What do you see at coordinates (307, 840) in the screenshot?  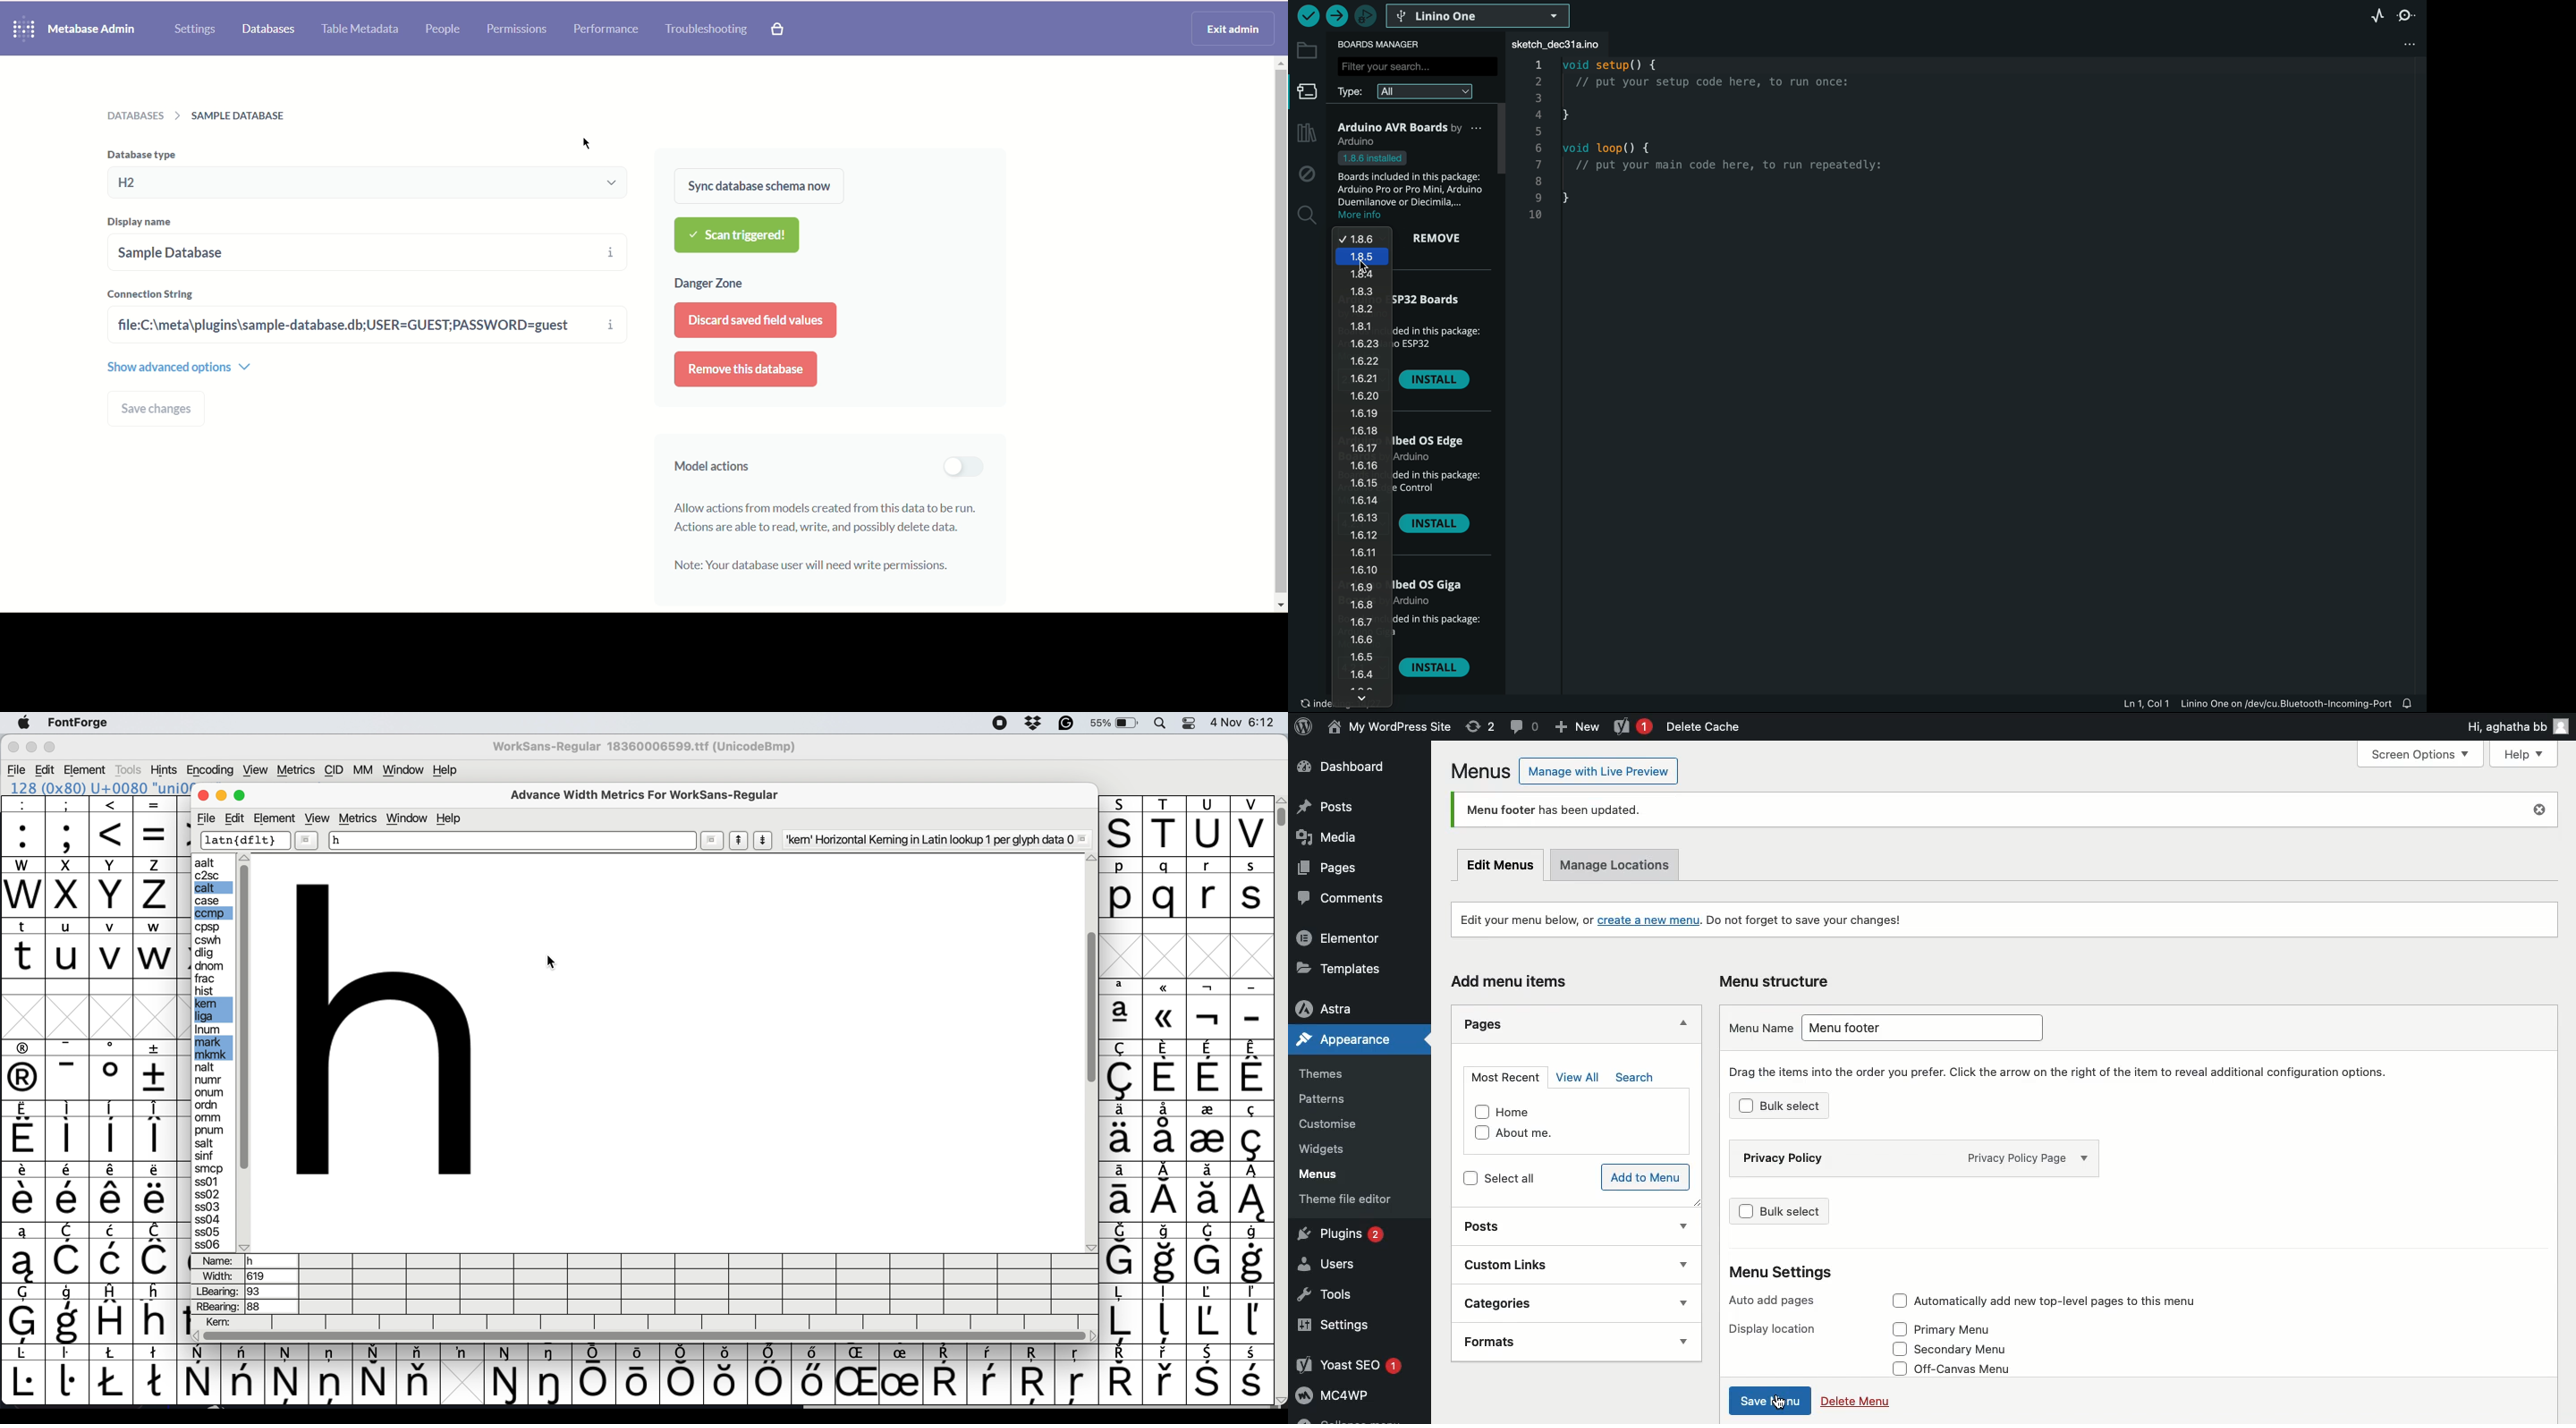 I see `more options` at bounding box center [307, 840].